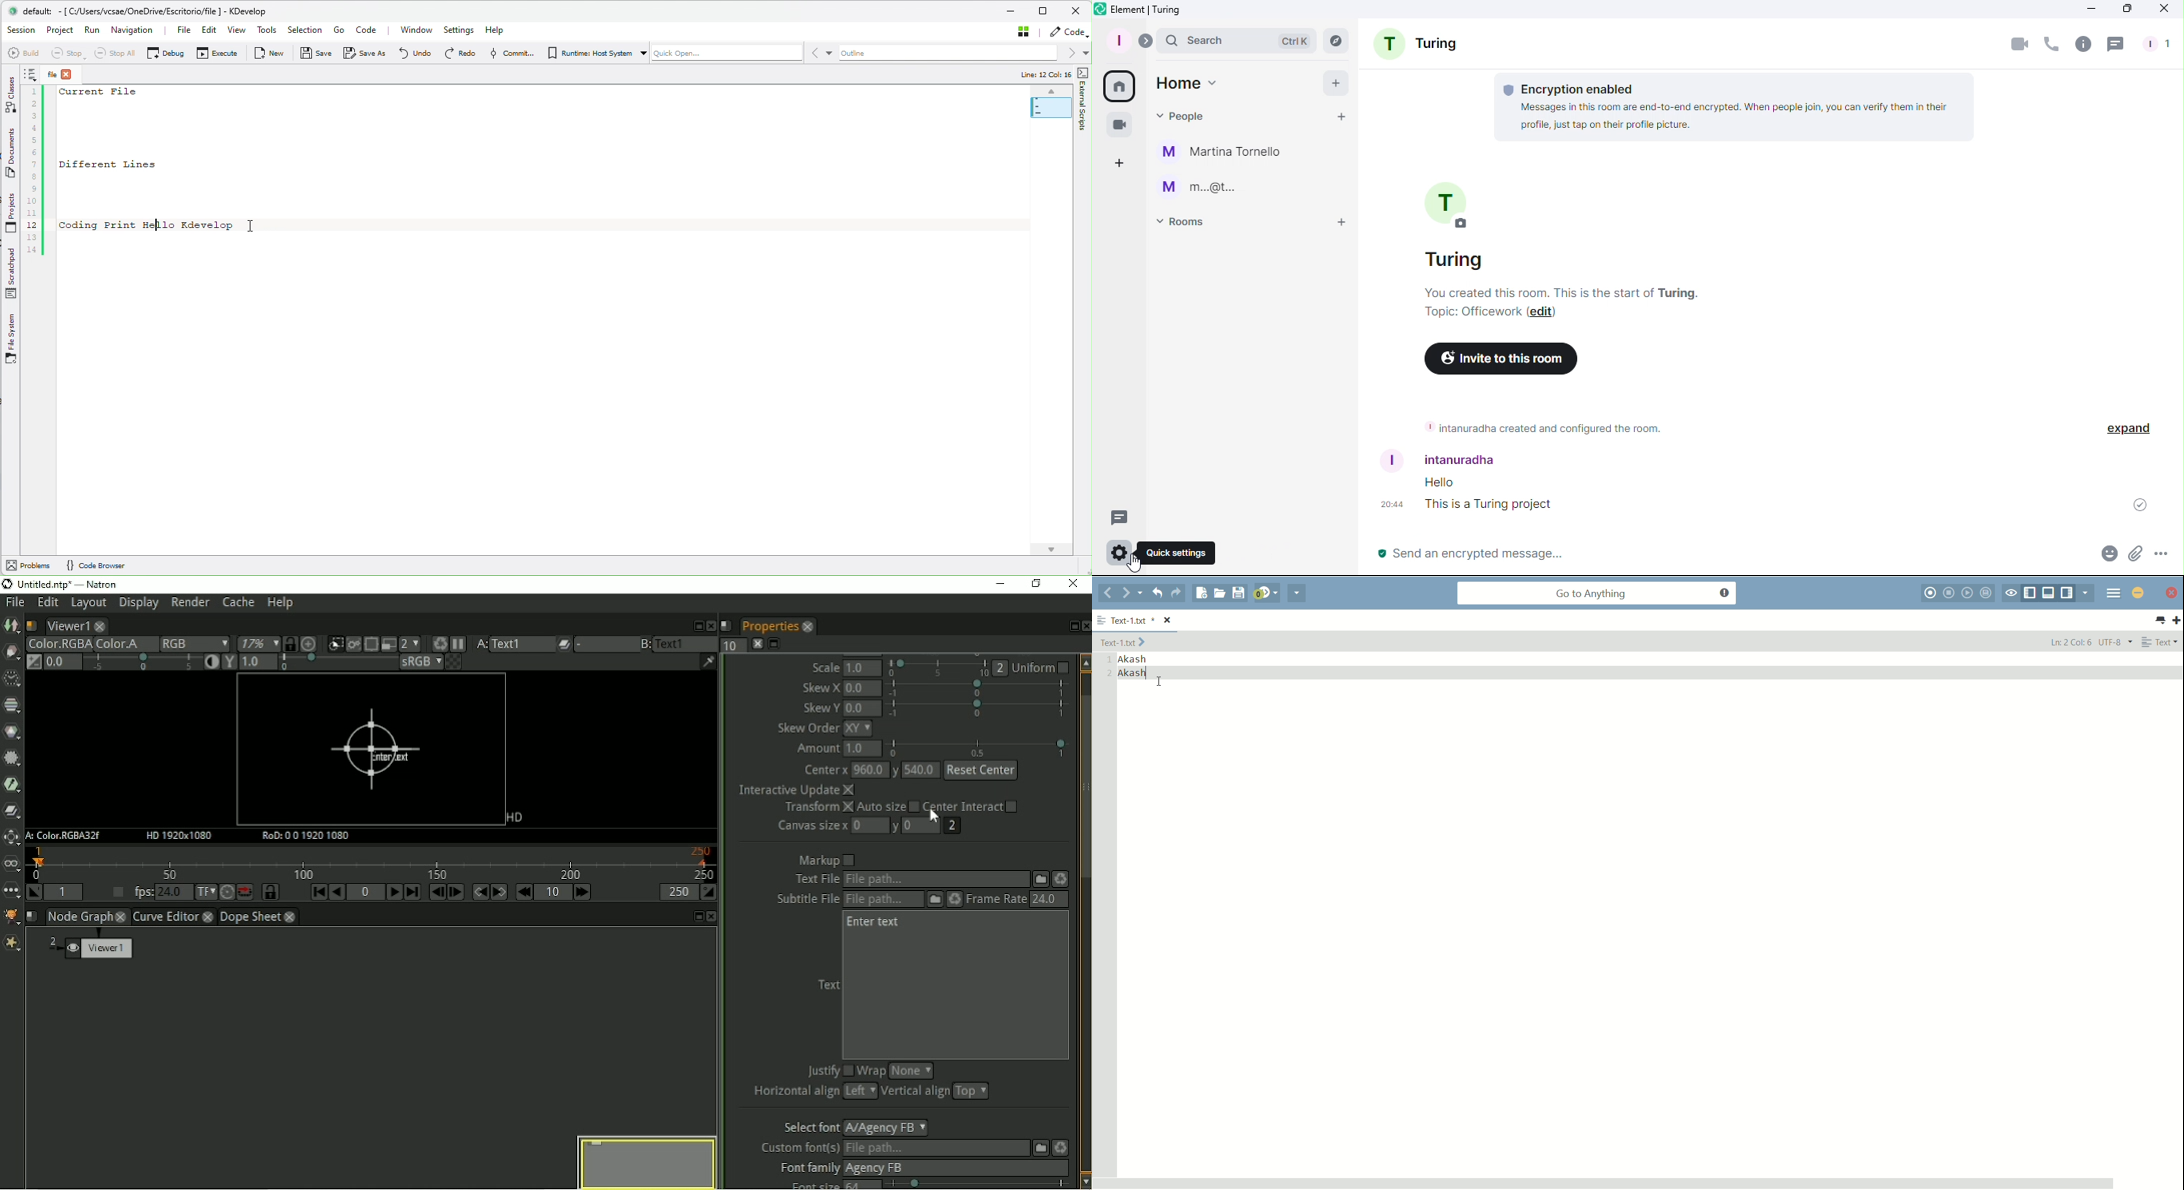 This screenshot has width=2184, height=1204. What do you see at coordinates (1453, 226) in the screenshot?
I see `Room name` at bounding box center [1453, 226].